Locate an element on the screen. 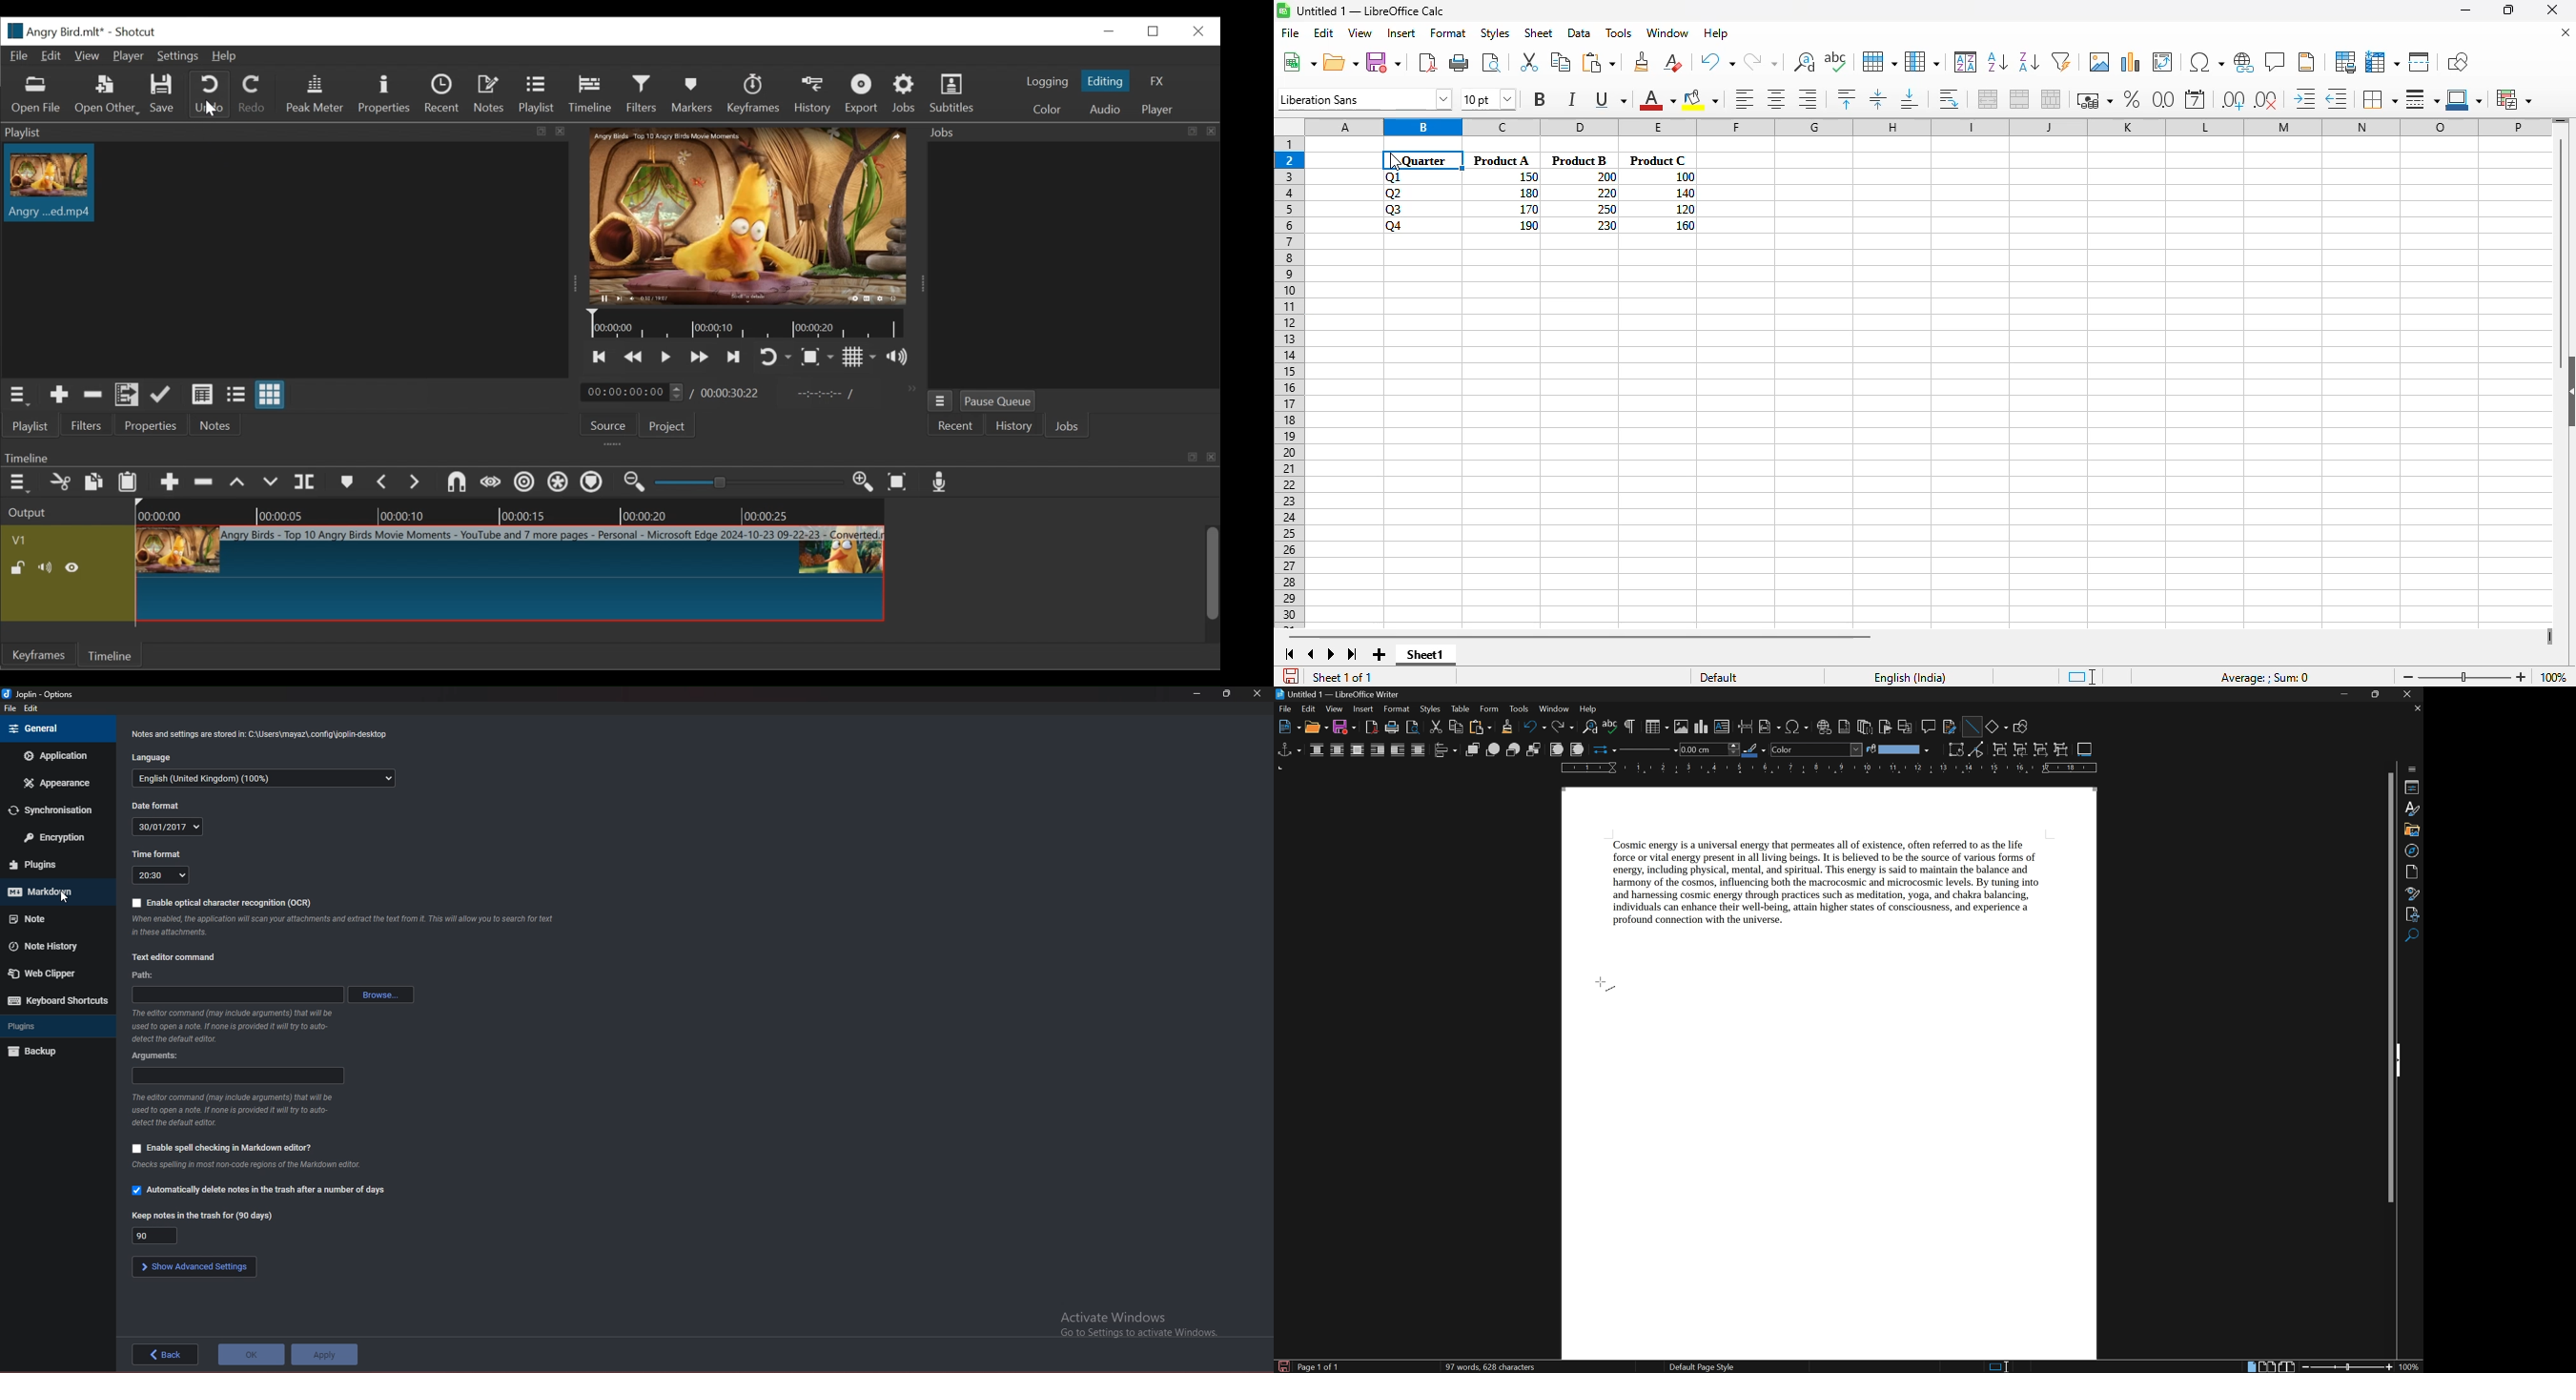 The width and height of the screenshot is (2576, 1400). Jobs Panel is located at coordinates (1072, 265).